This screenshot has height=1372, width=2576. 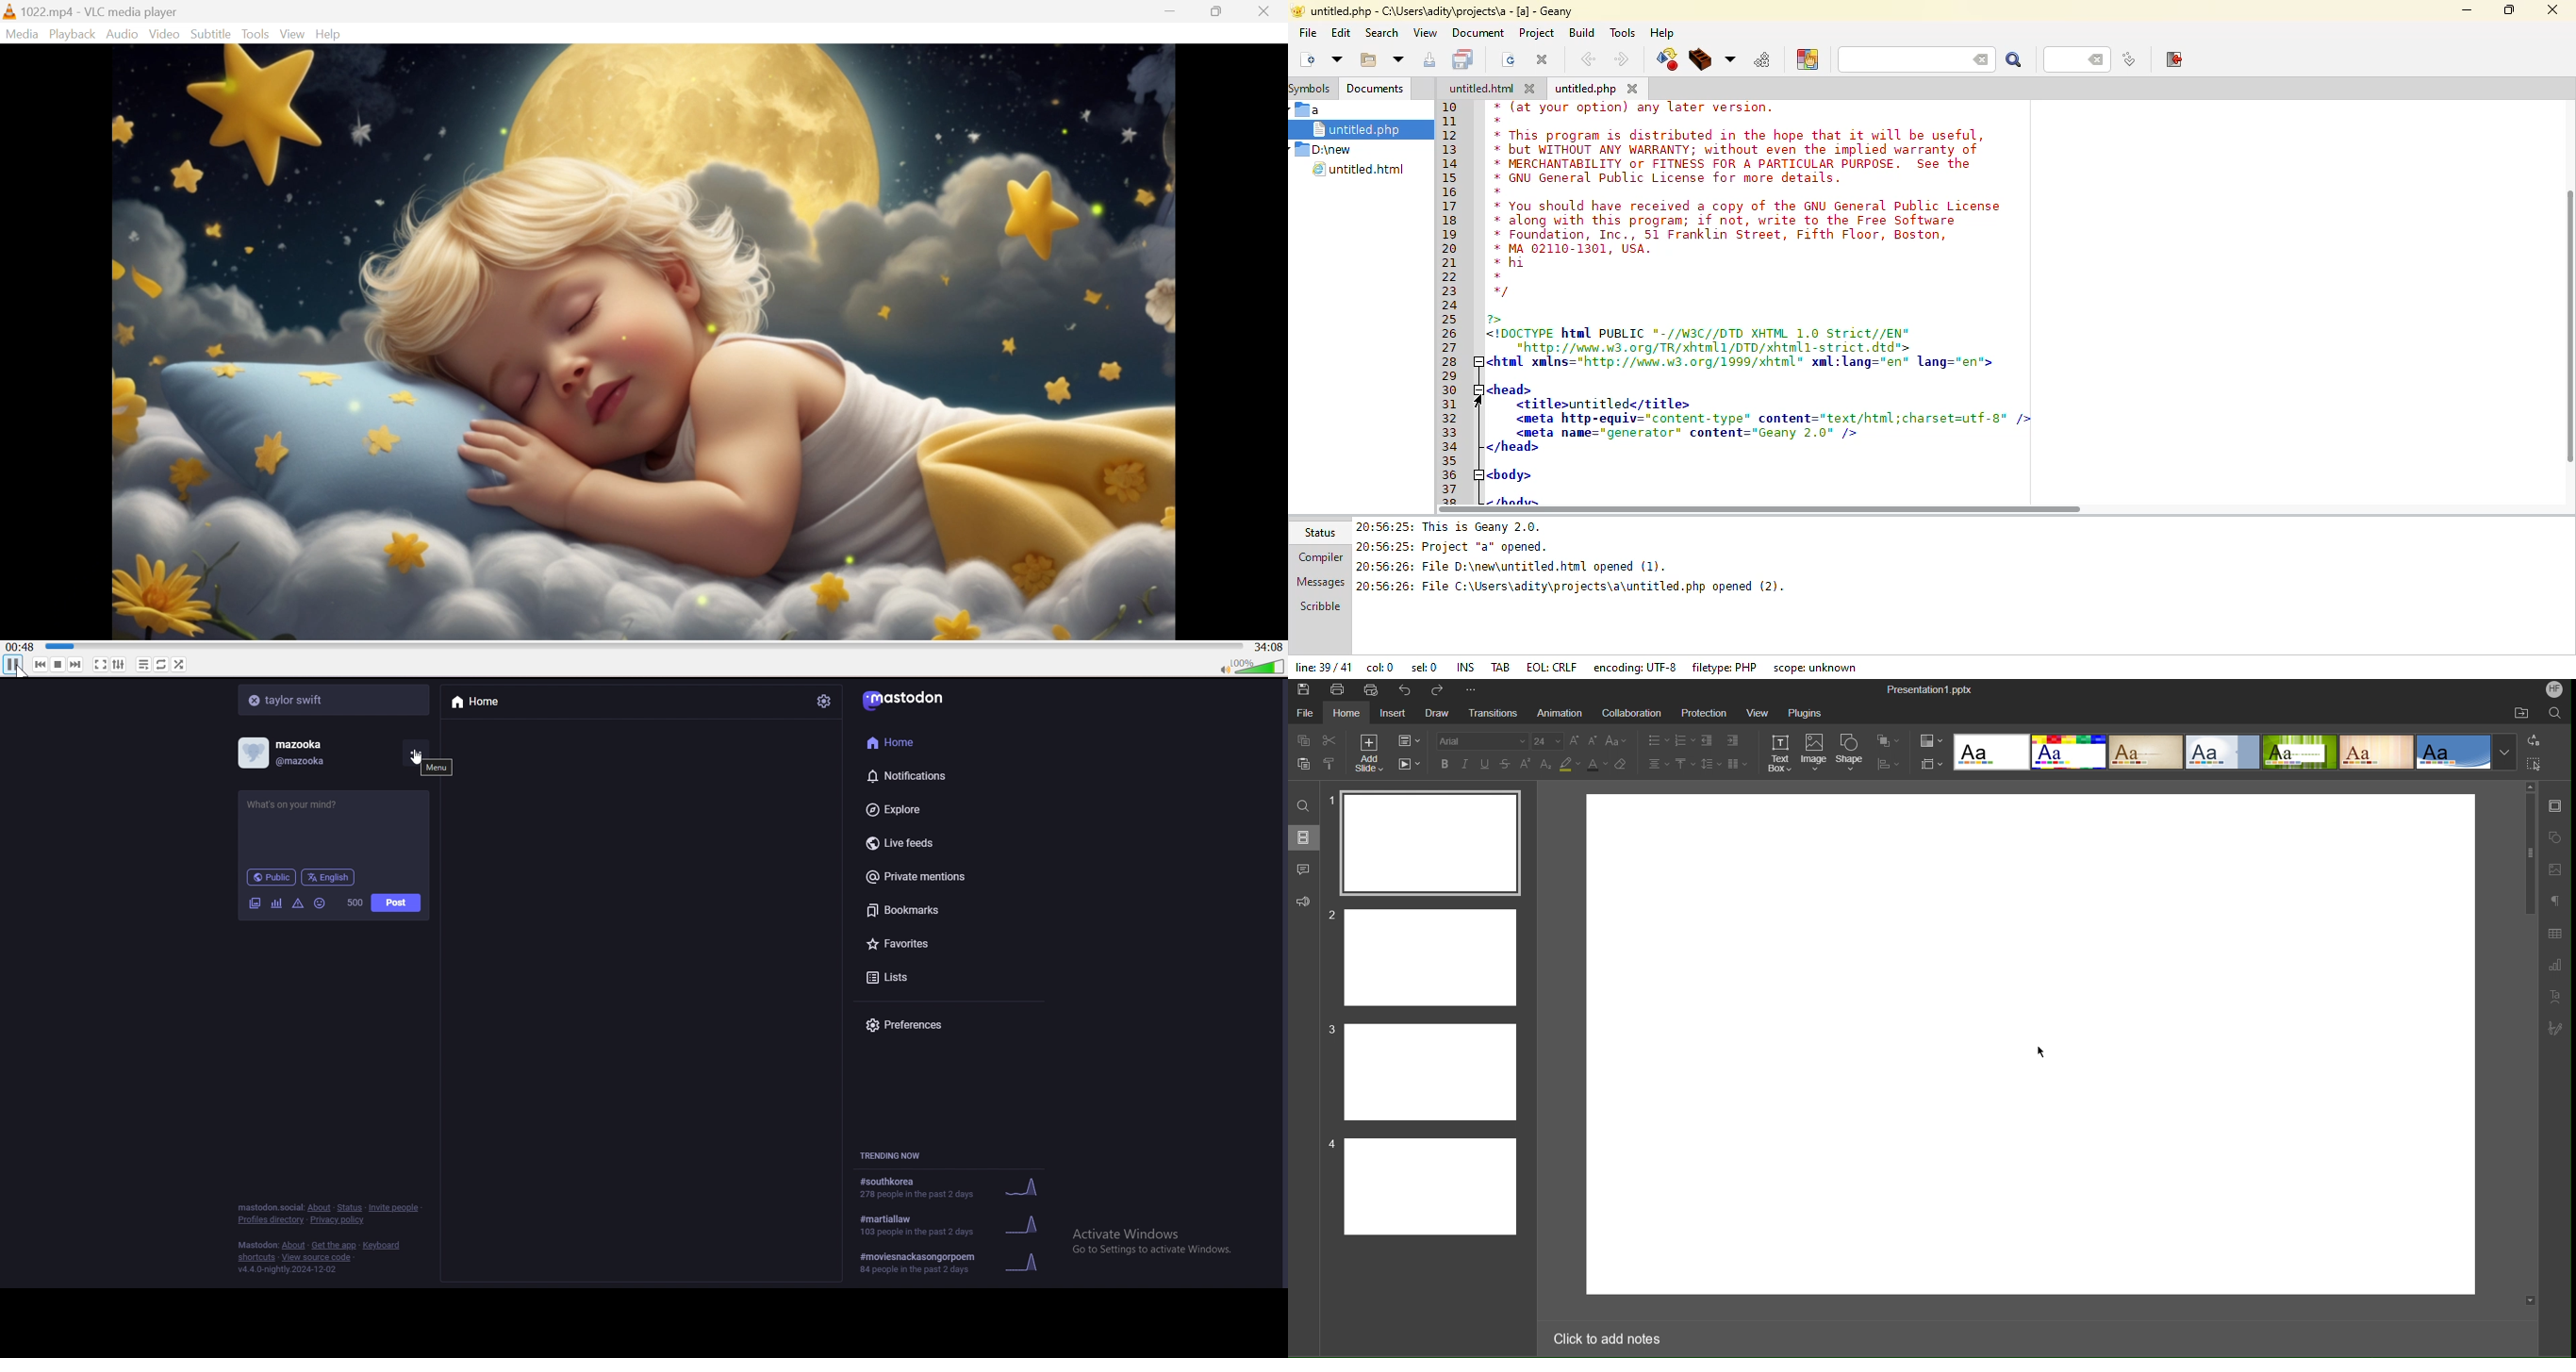 What do you see at coordinates (164, 34) in the screenshot?
I see `Video` at bounding box center [164, 34].